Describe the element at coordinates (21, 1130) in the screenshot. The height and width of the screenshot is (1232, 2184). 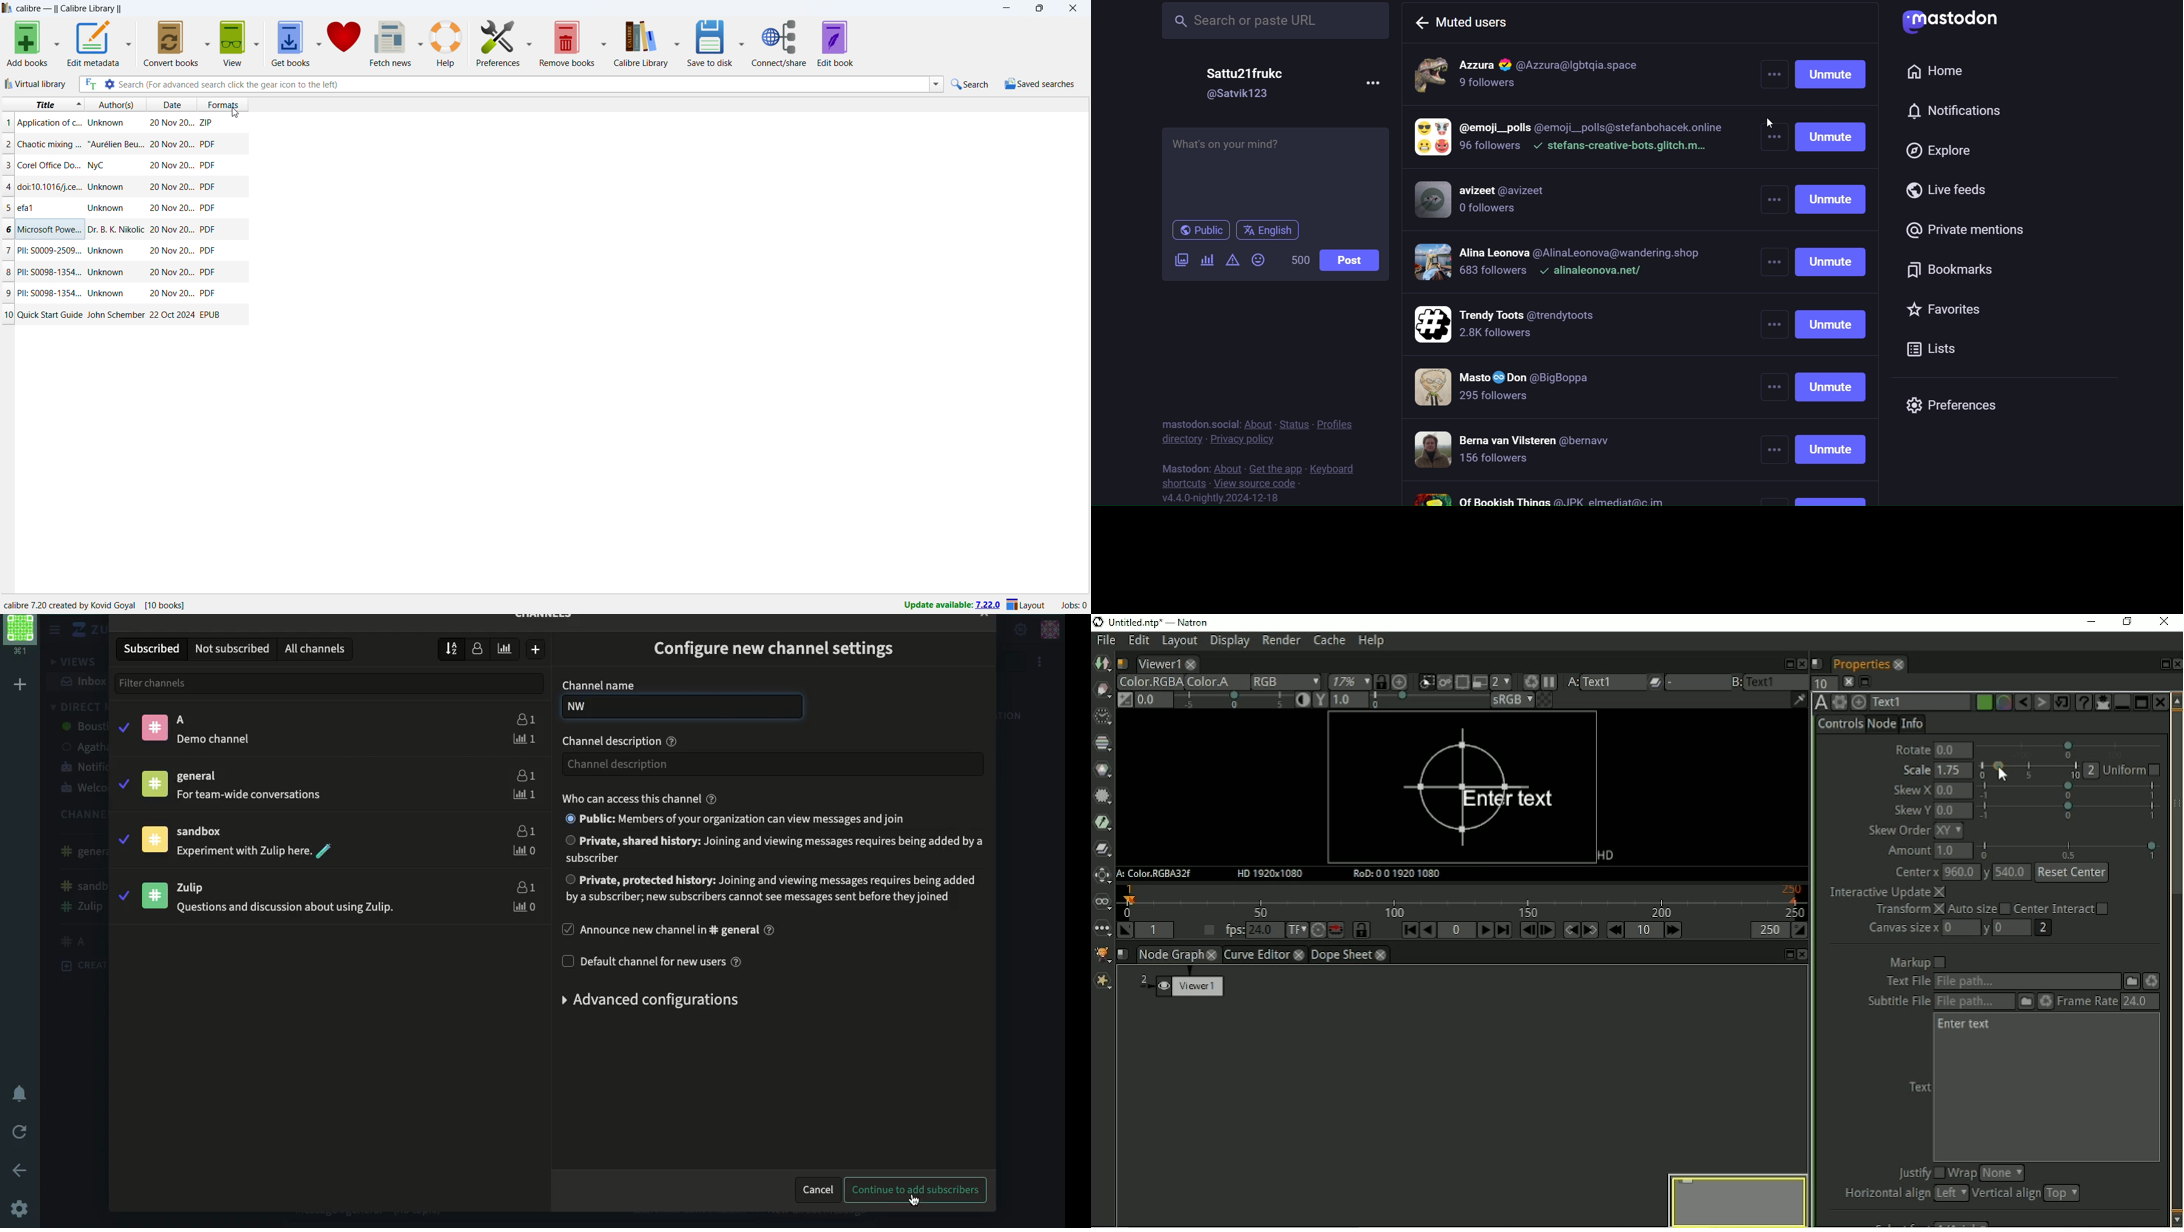
I see `refresh` at that location.